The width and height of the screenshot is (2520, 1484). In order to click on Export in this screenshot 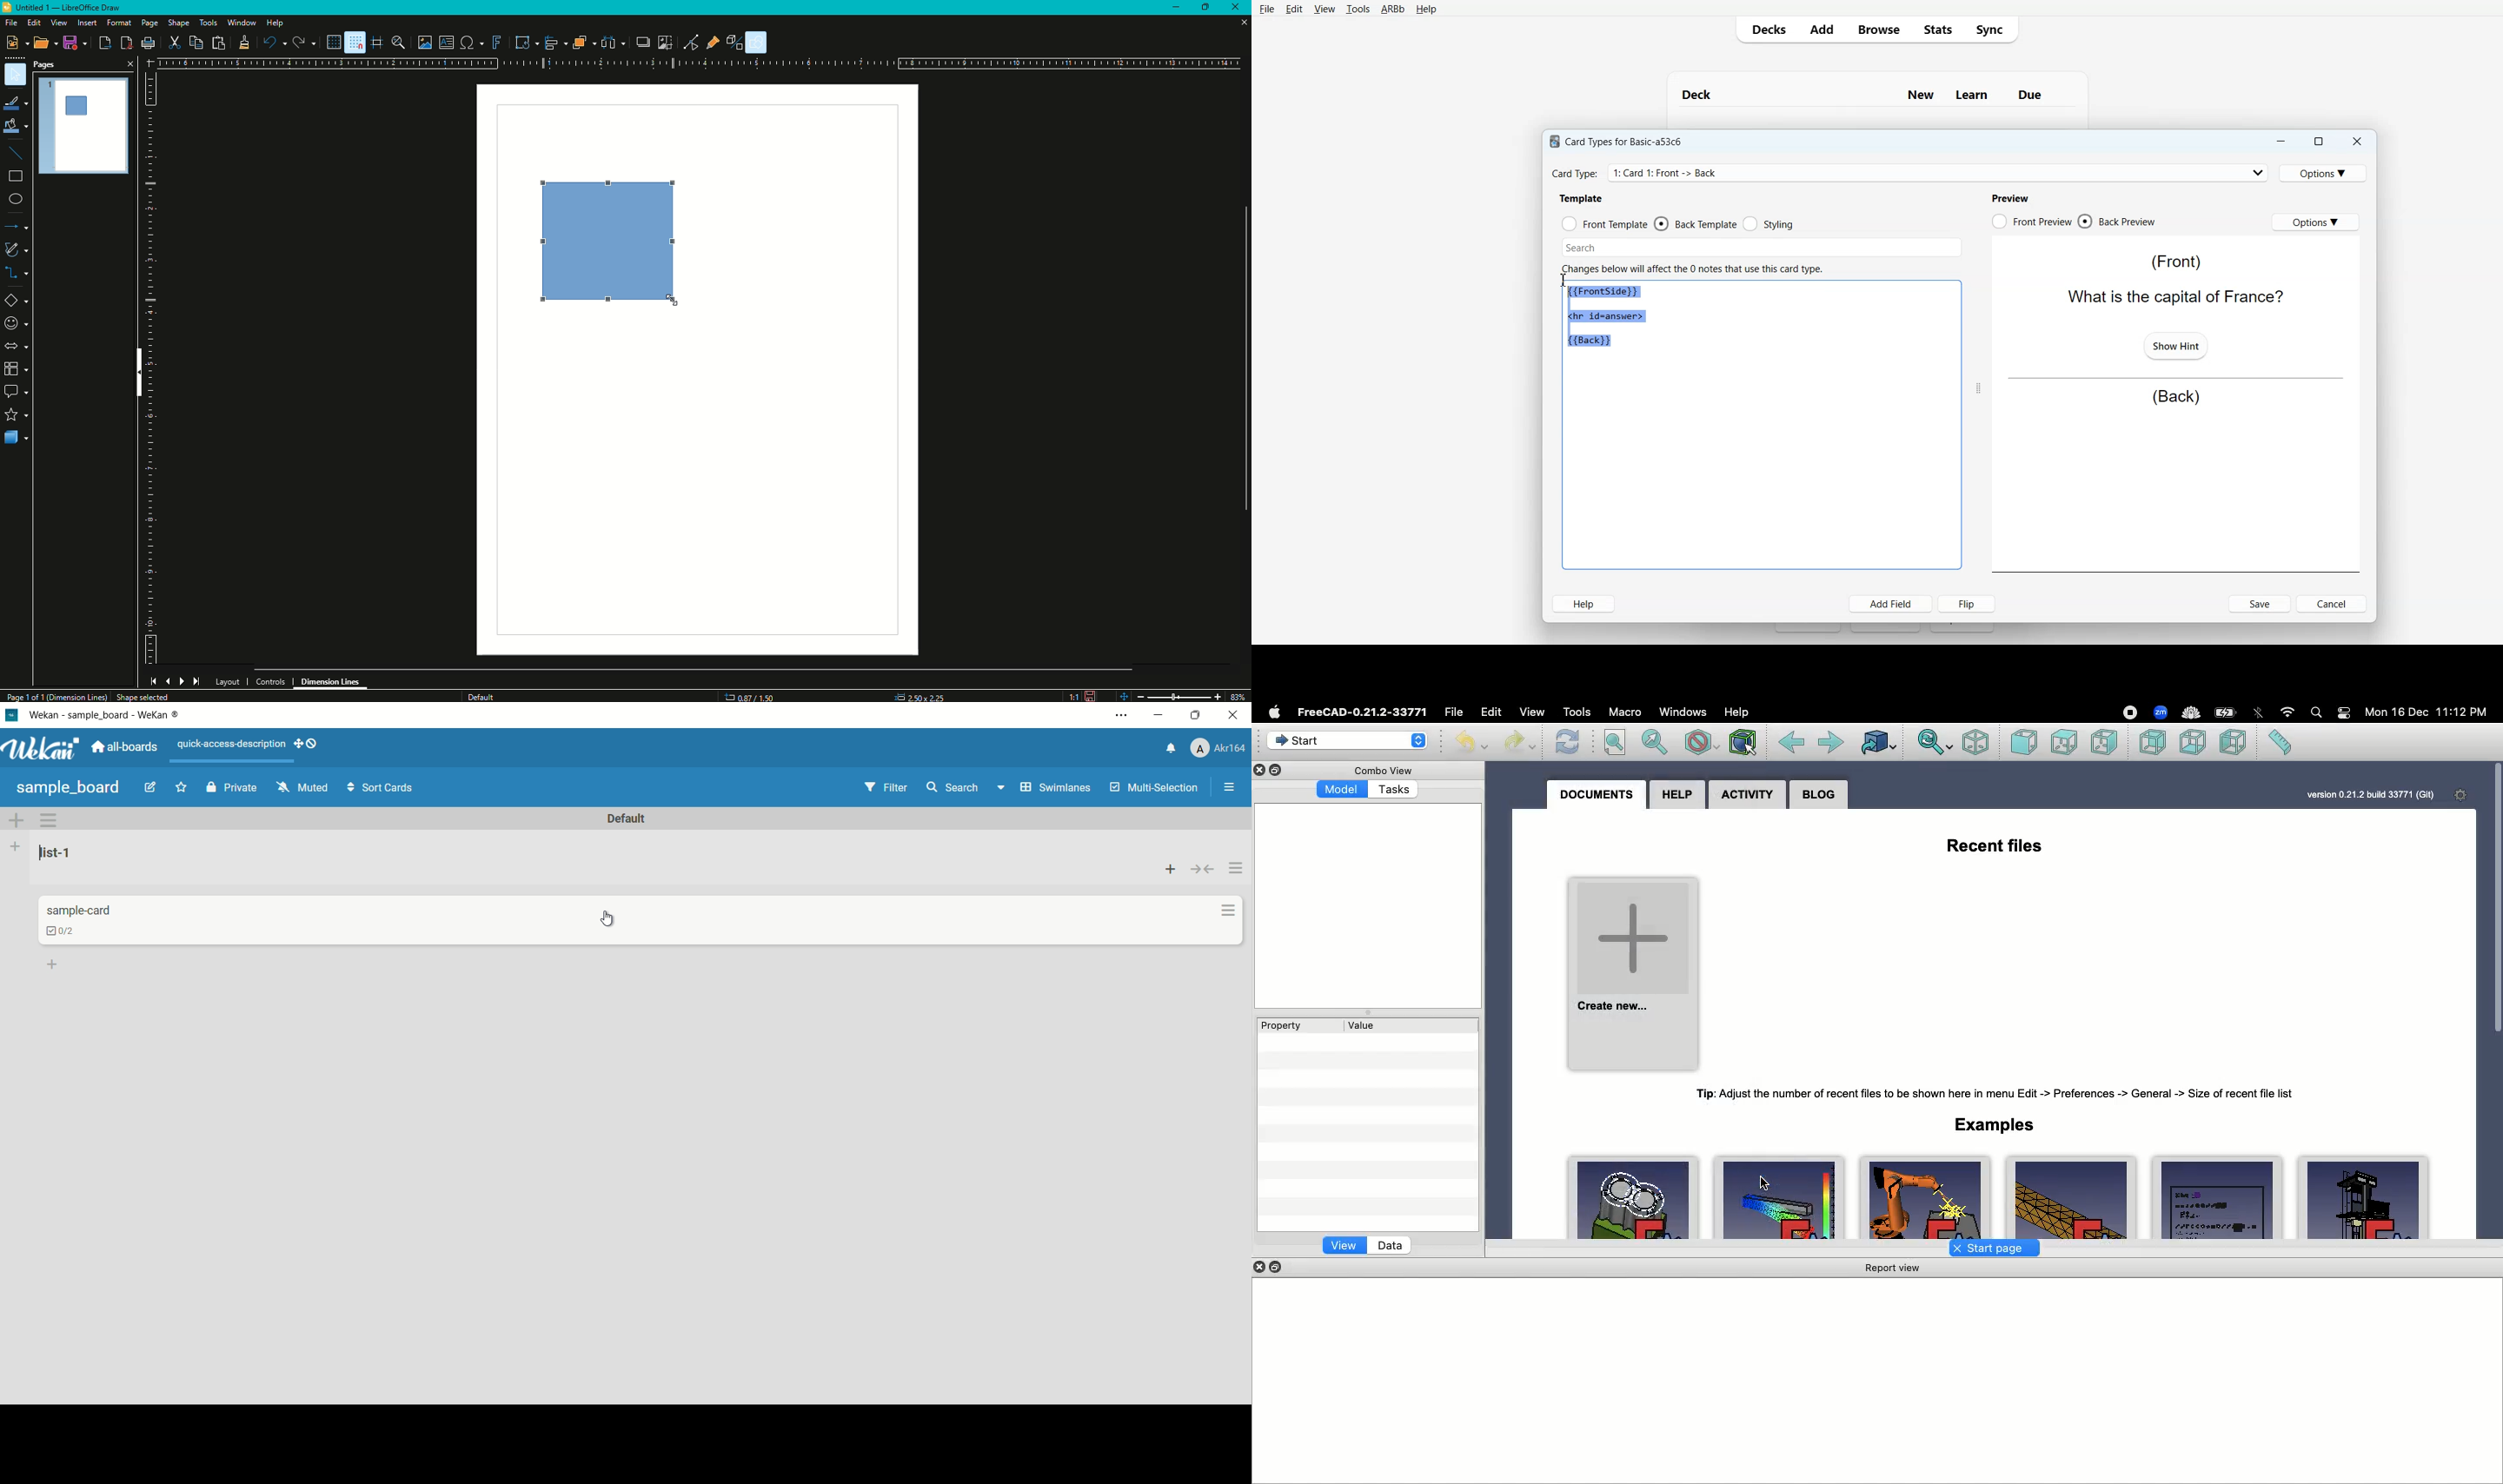, I will do `click(104, 43)`.